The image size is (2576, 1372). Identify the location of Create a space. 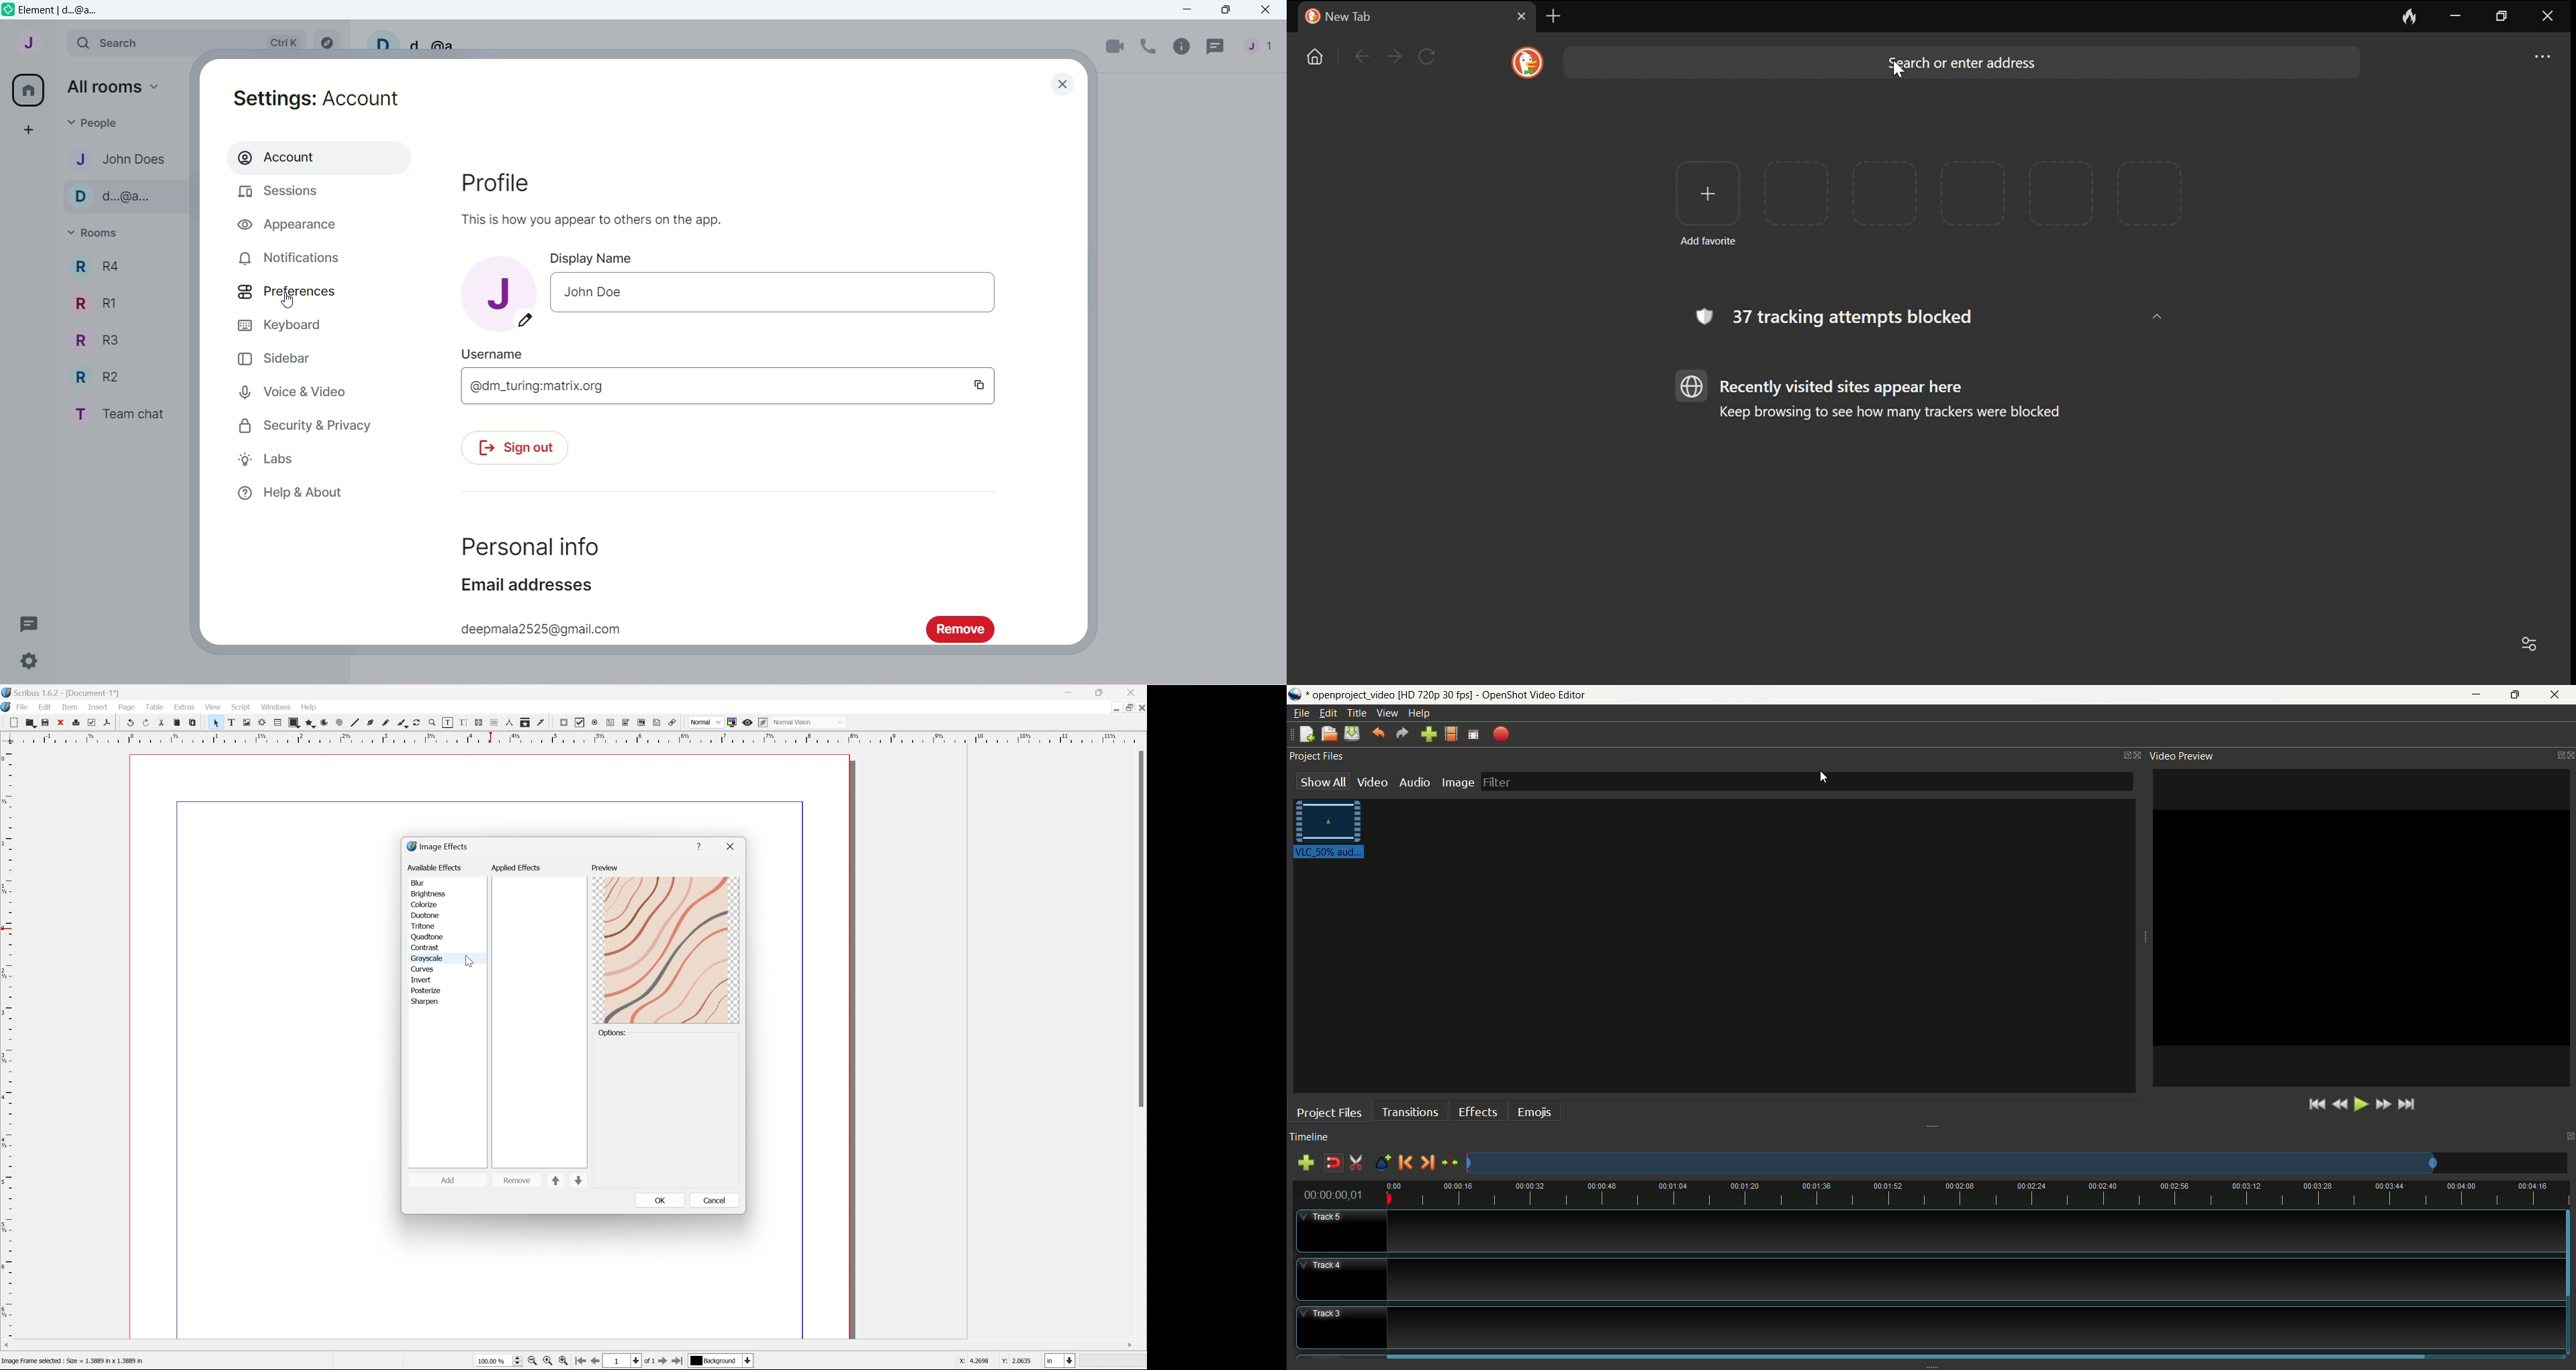
(23, 128).